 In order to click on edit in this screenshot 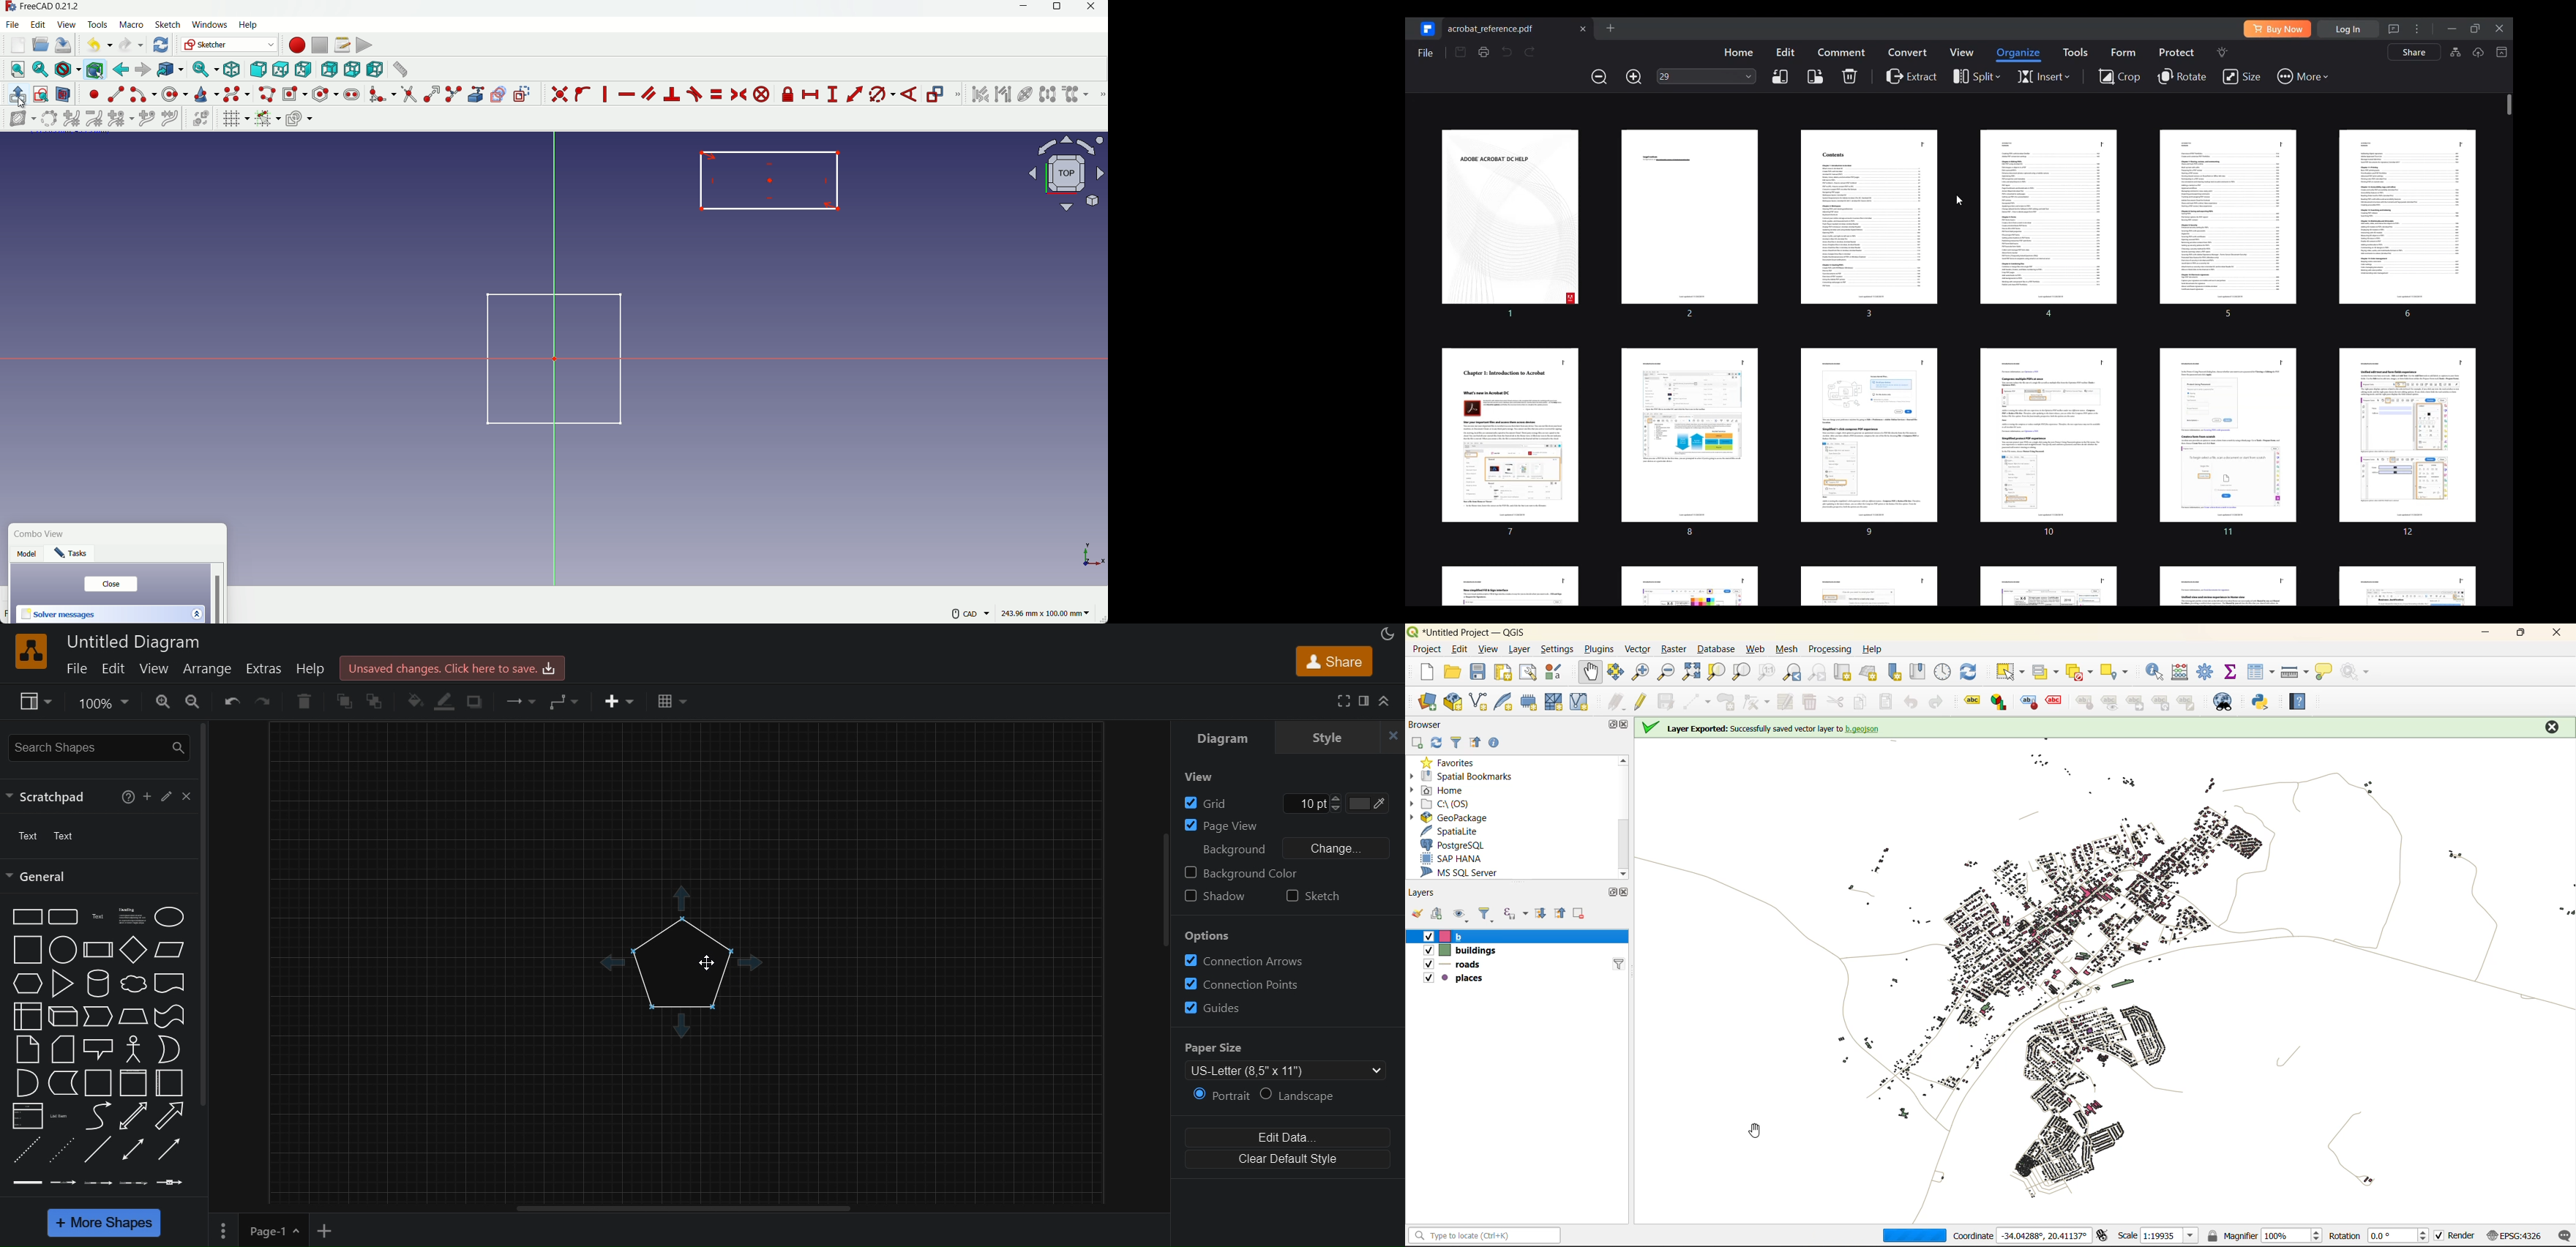, I will do `click(167, 796)`.